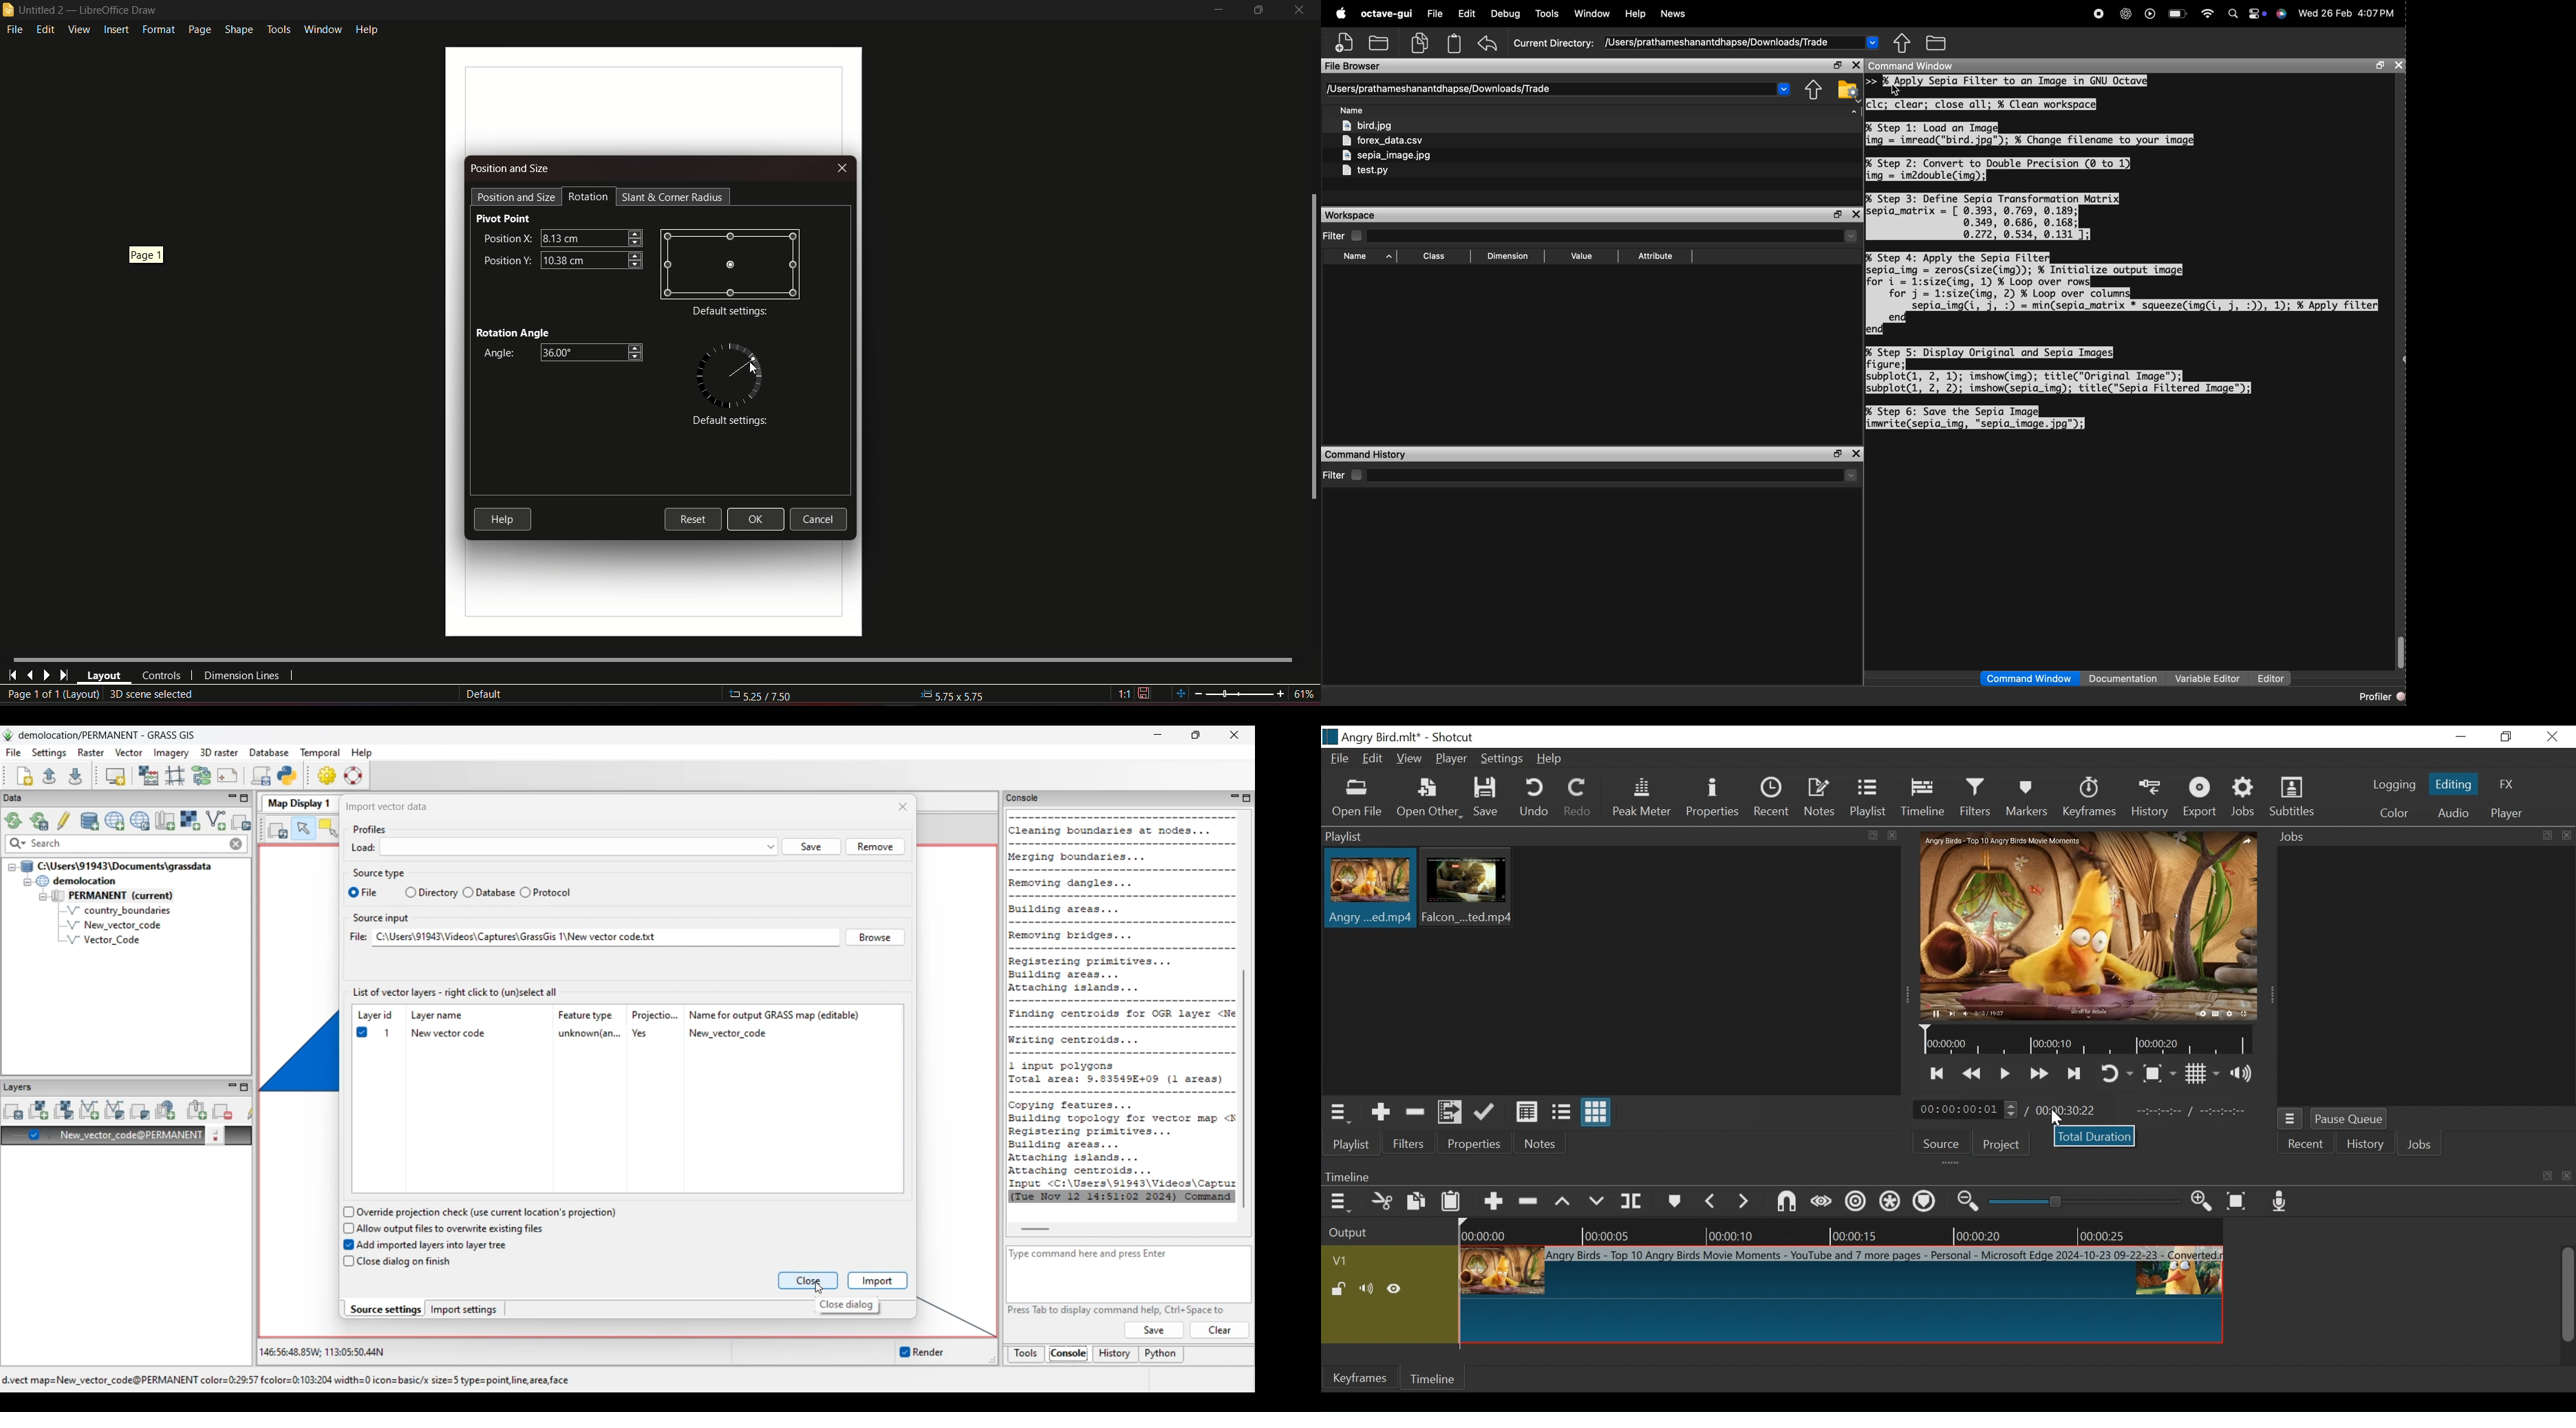 Image resolution: width=2576 pixels, height=1428 pixels. What do you see at coordinates (2395, 784) in the screenshot?
I see `logging` at bounding box center [2395, 784].